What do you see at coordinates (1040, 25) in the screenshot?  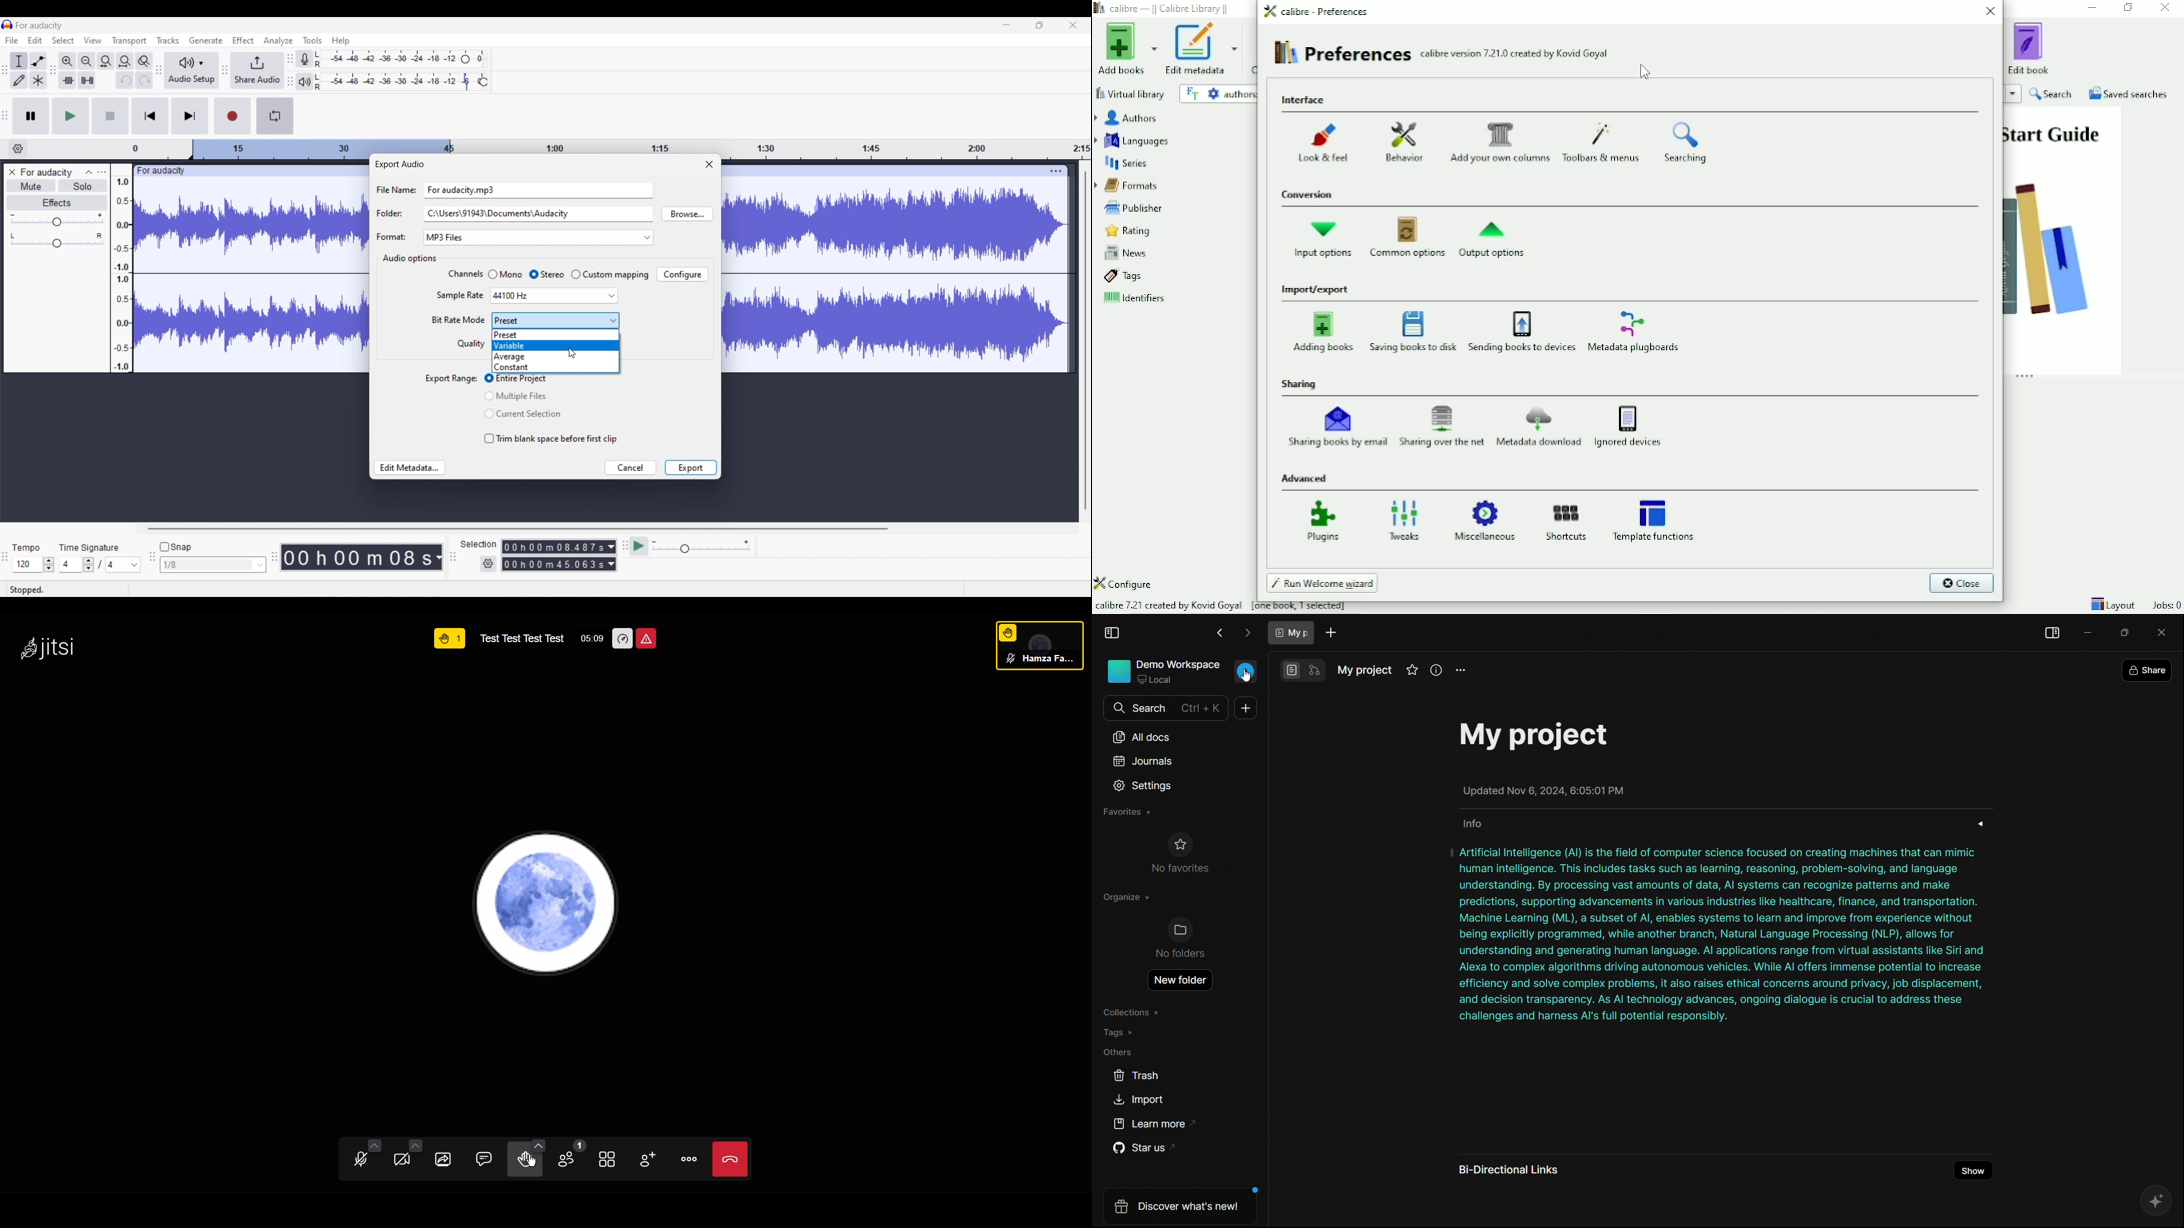 I see `Show in smaller tab` at bounding box center [1040, 25].